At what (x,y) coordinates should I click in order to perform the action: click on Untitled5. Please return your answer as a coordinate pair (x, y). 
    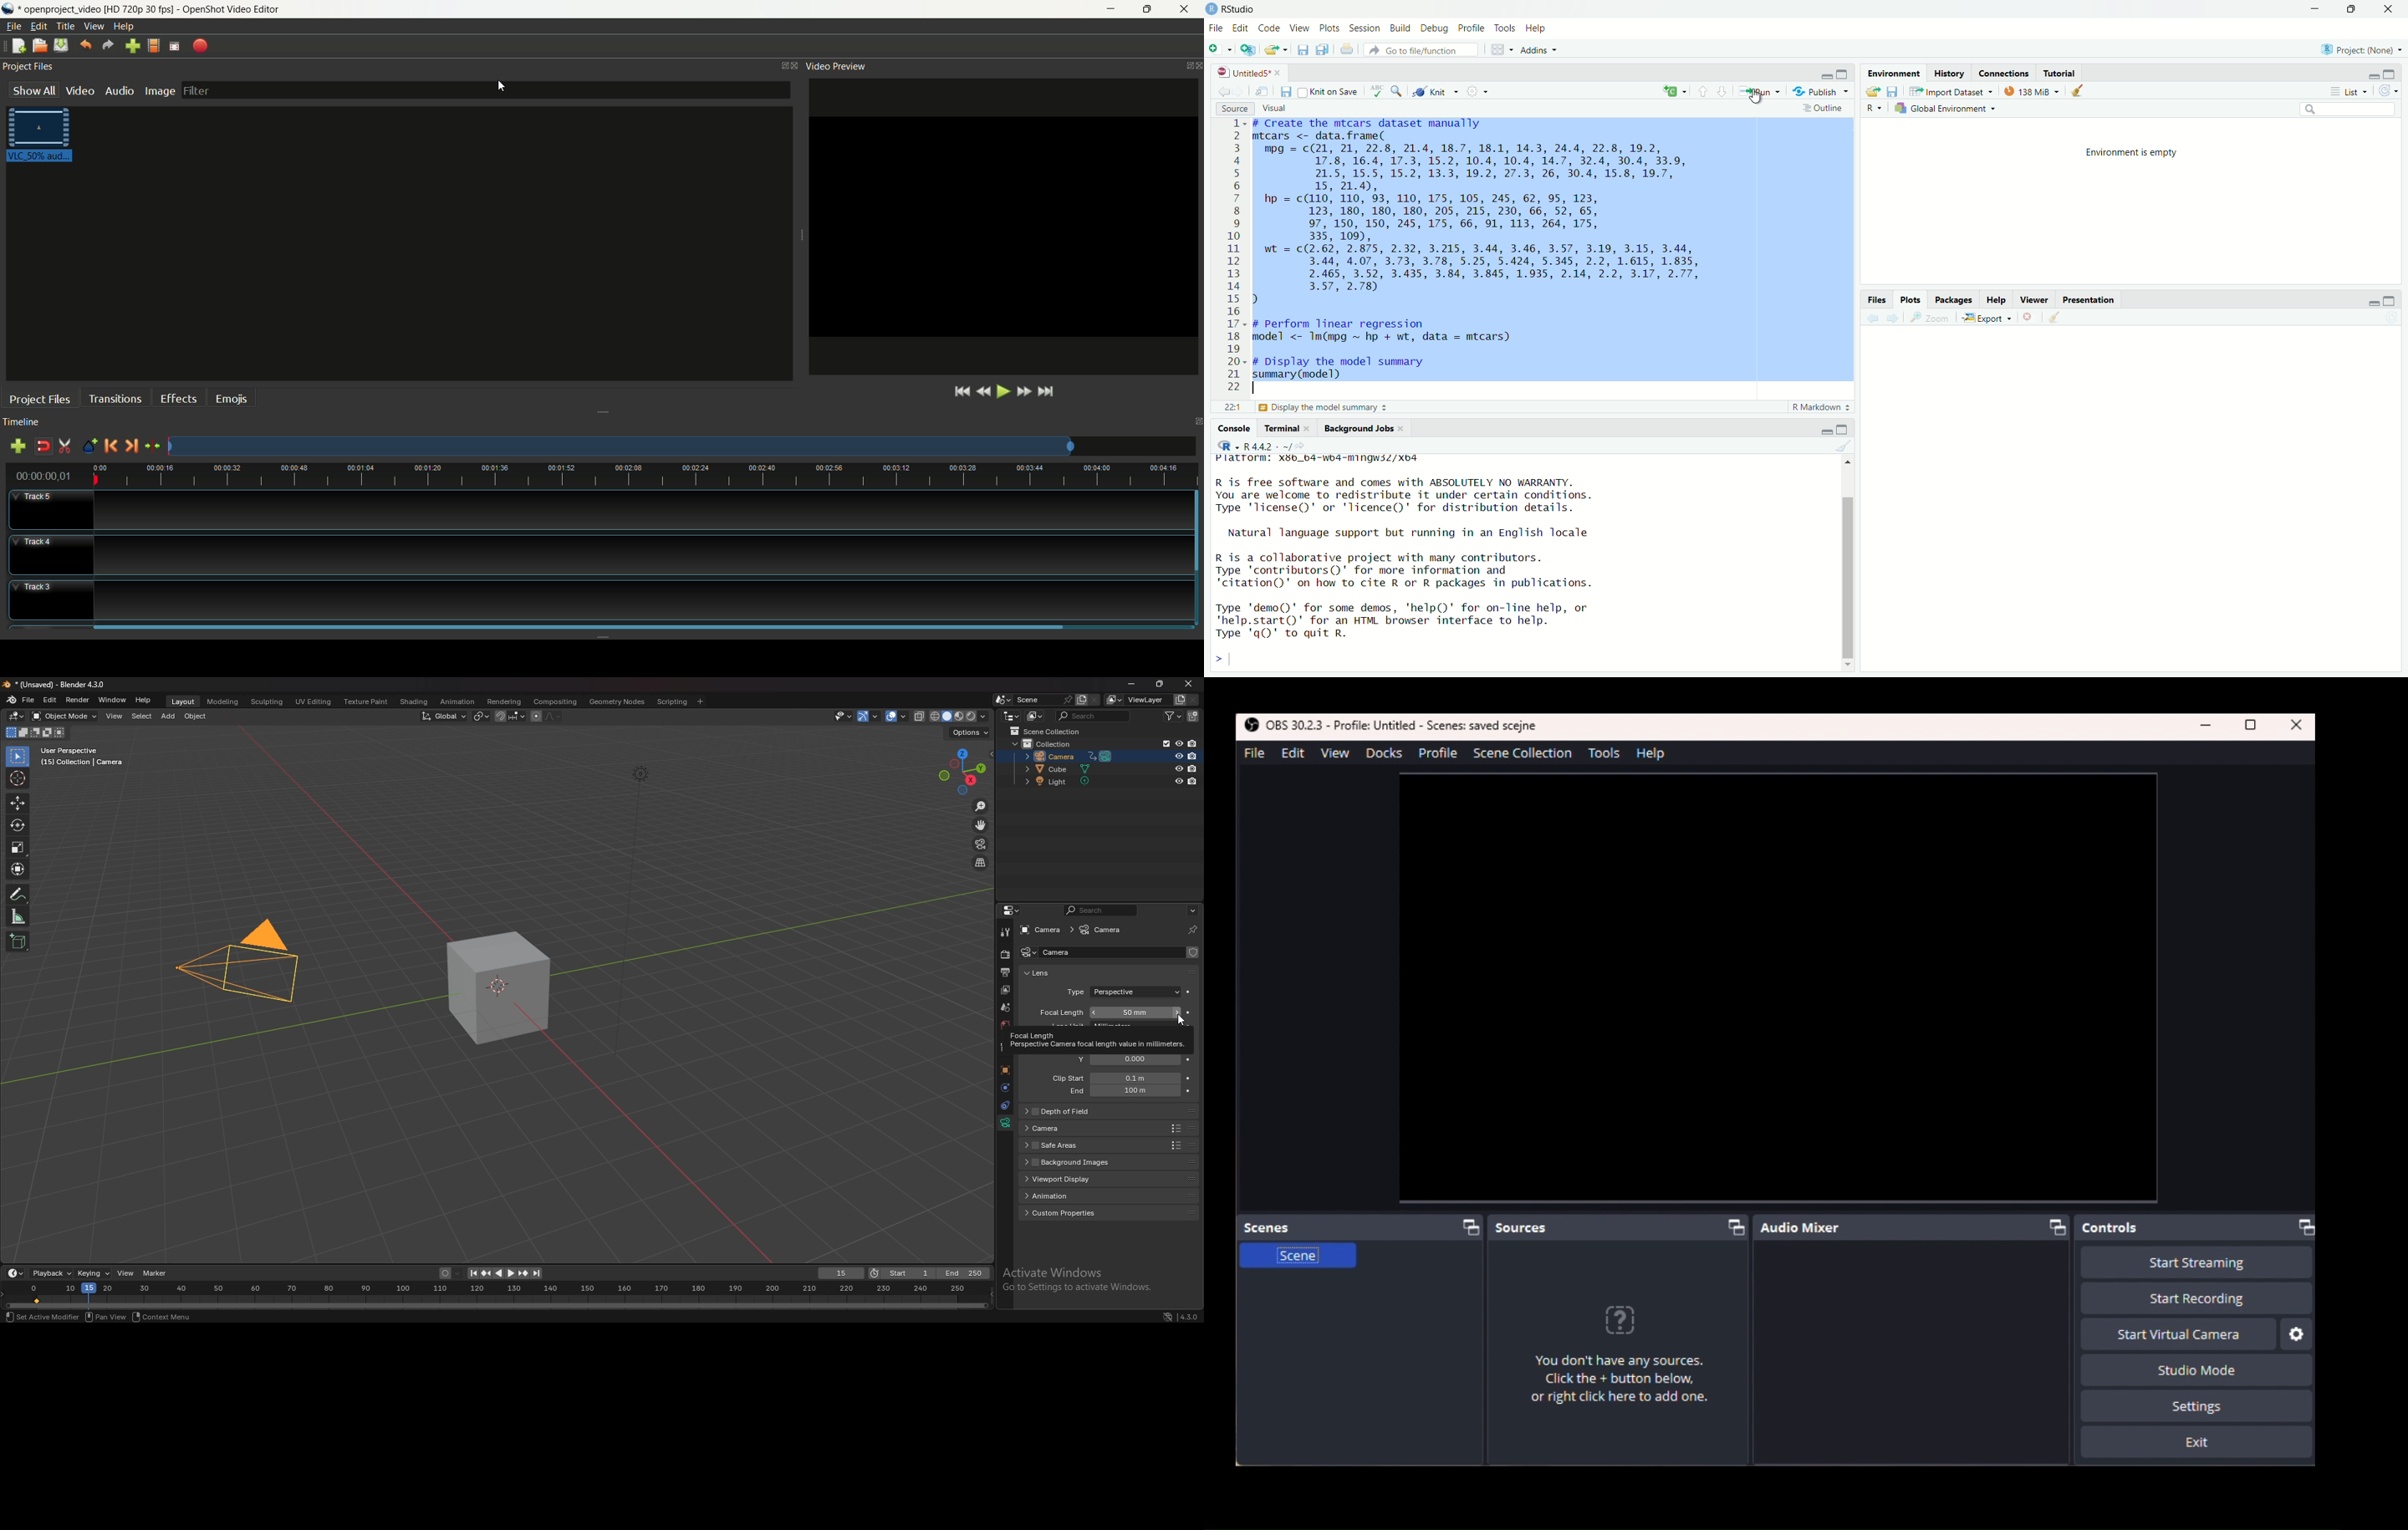
    Looking at the image, I should click on (1244, 73).